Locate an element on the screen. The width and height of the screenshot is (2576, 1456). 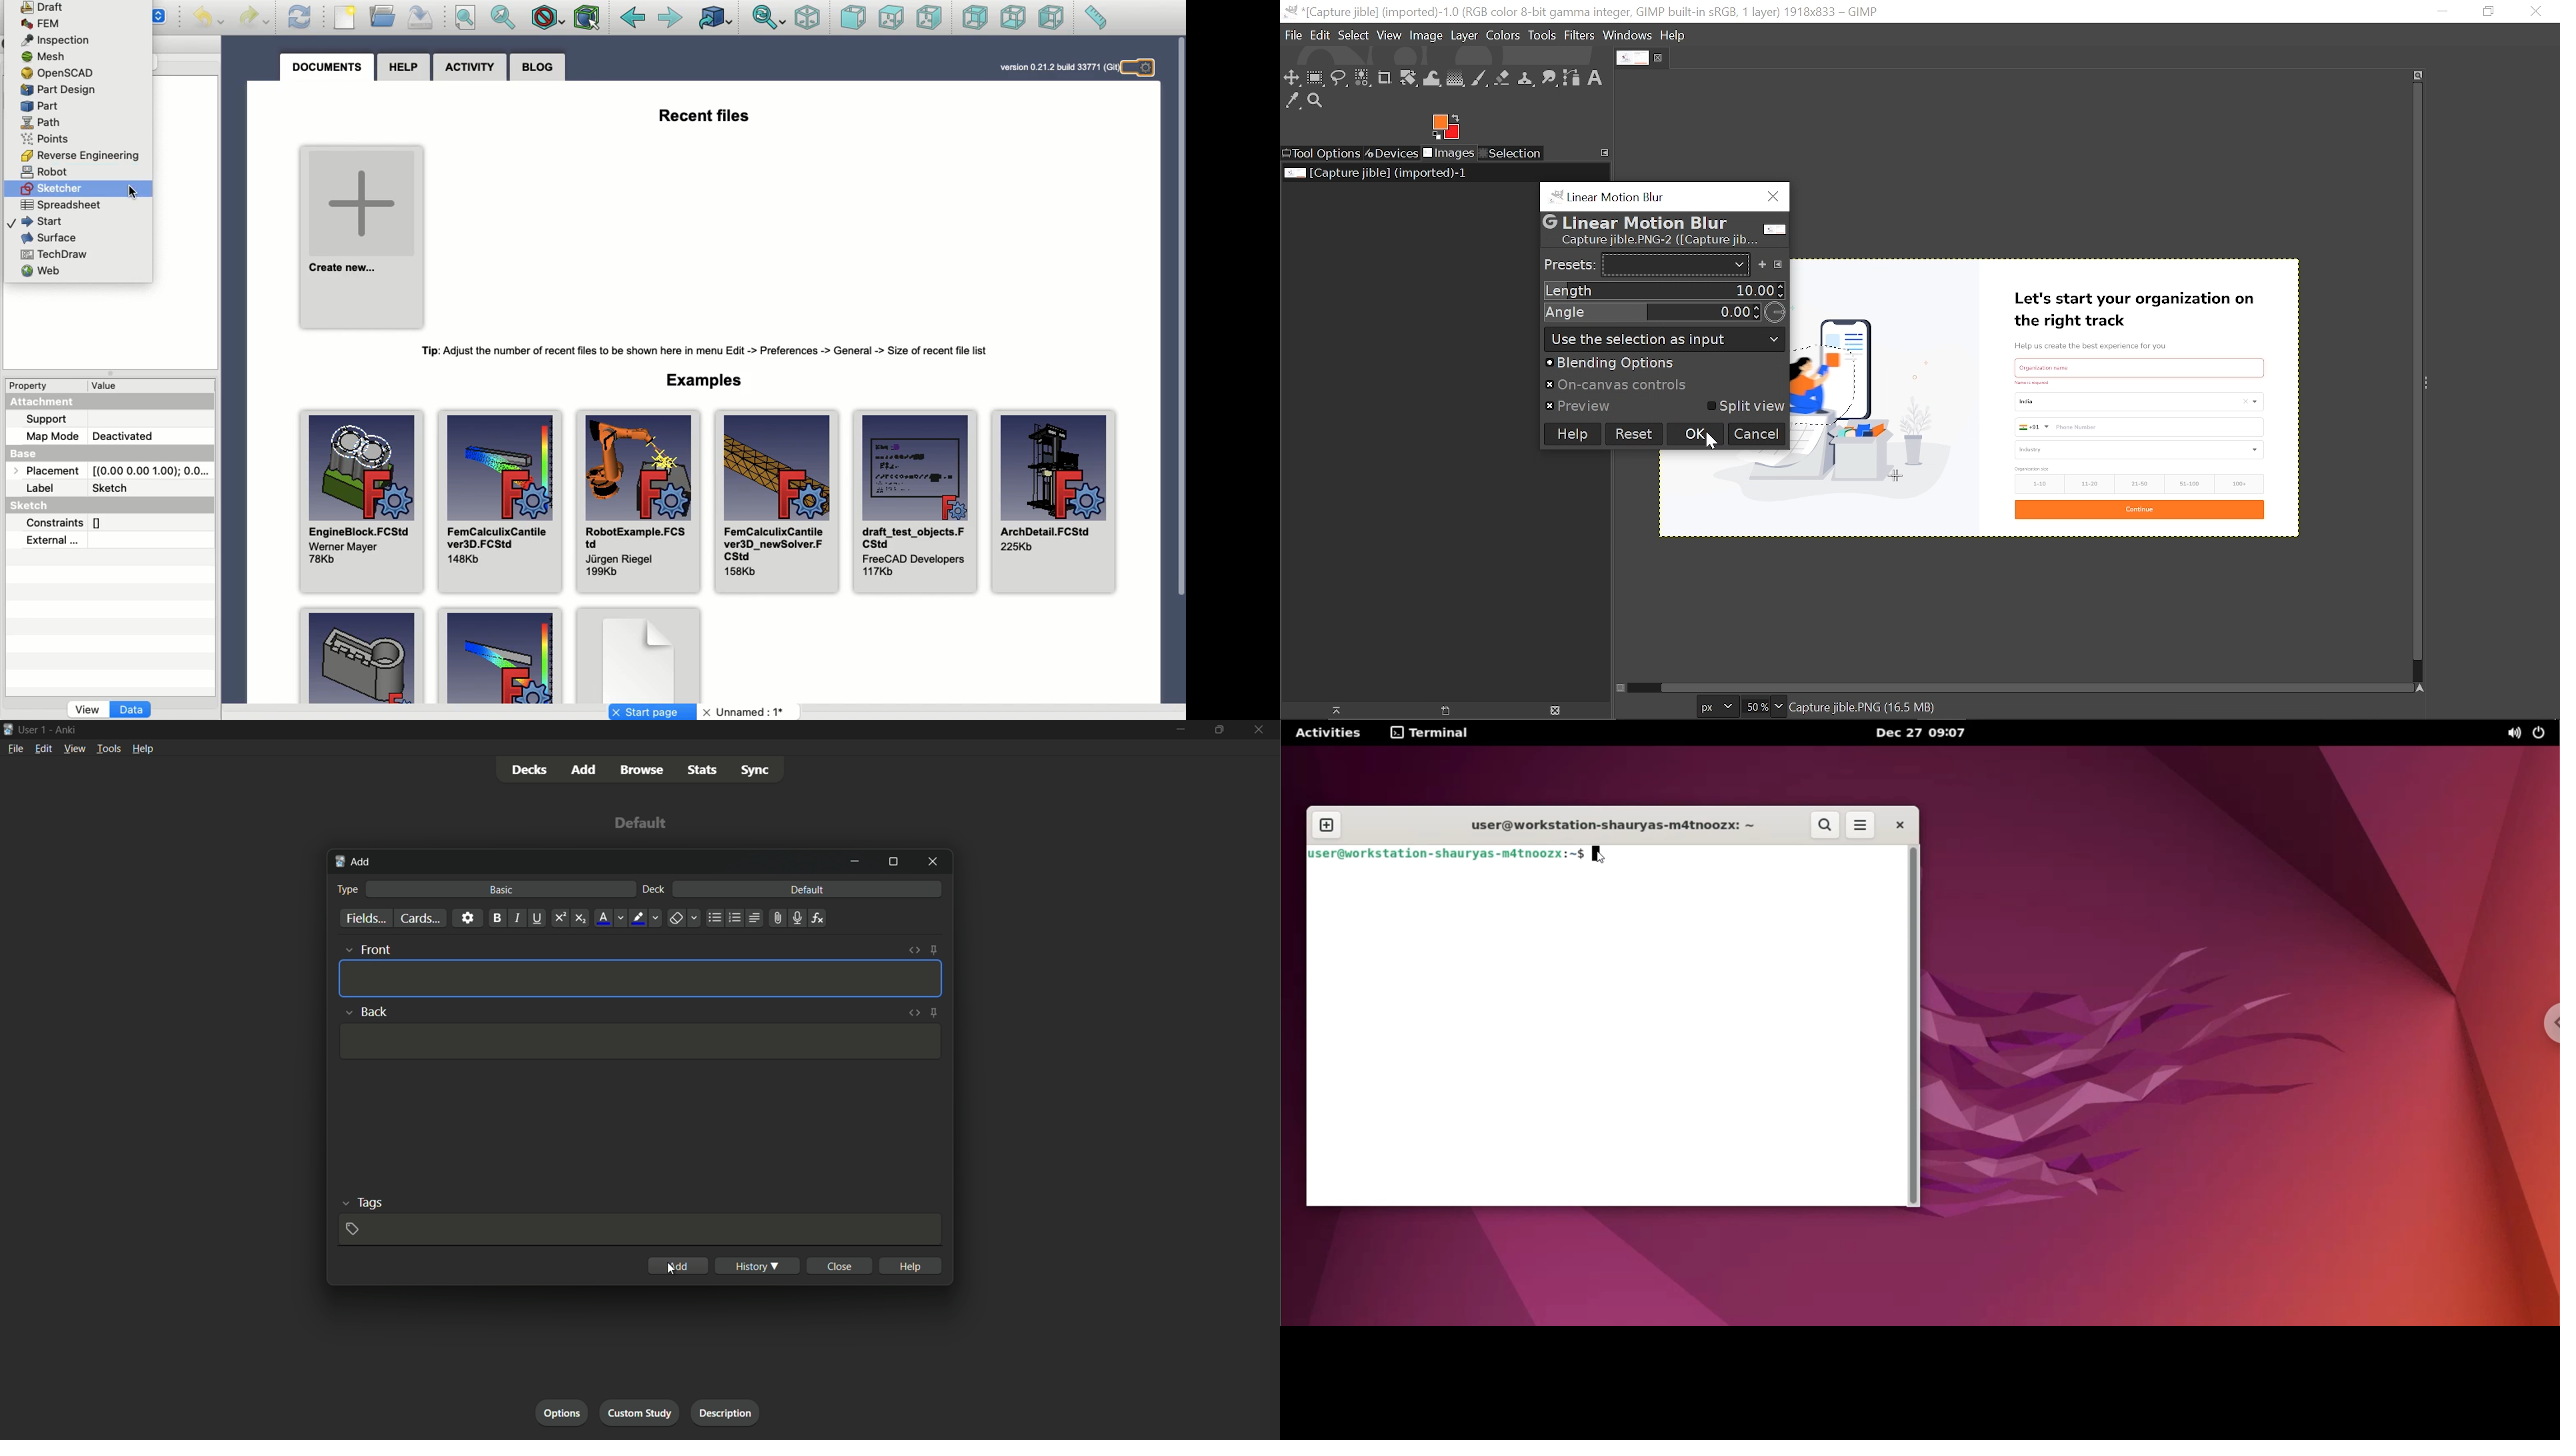
Web is located at coordinates (48, 272).